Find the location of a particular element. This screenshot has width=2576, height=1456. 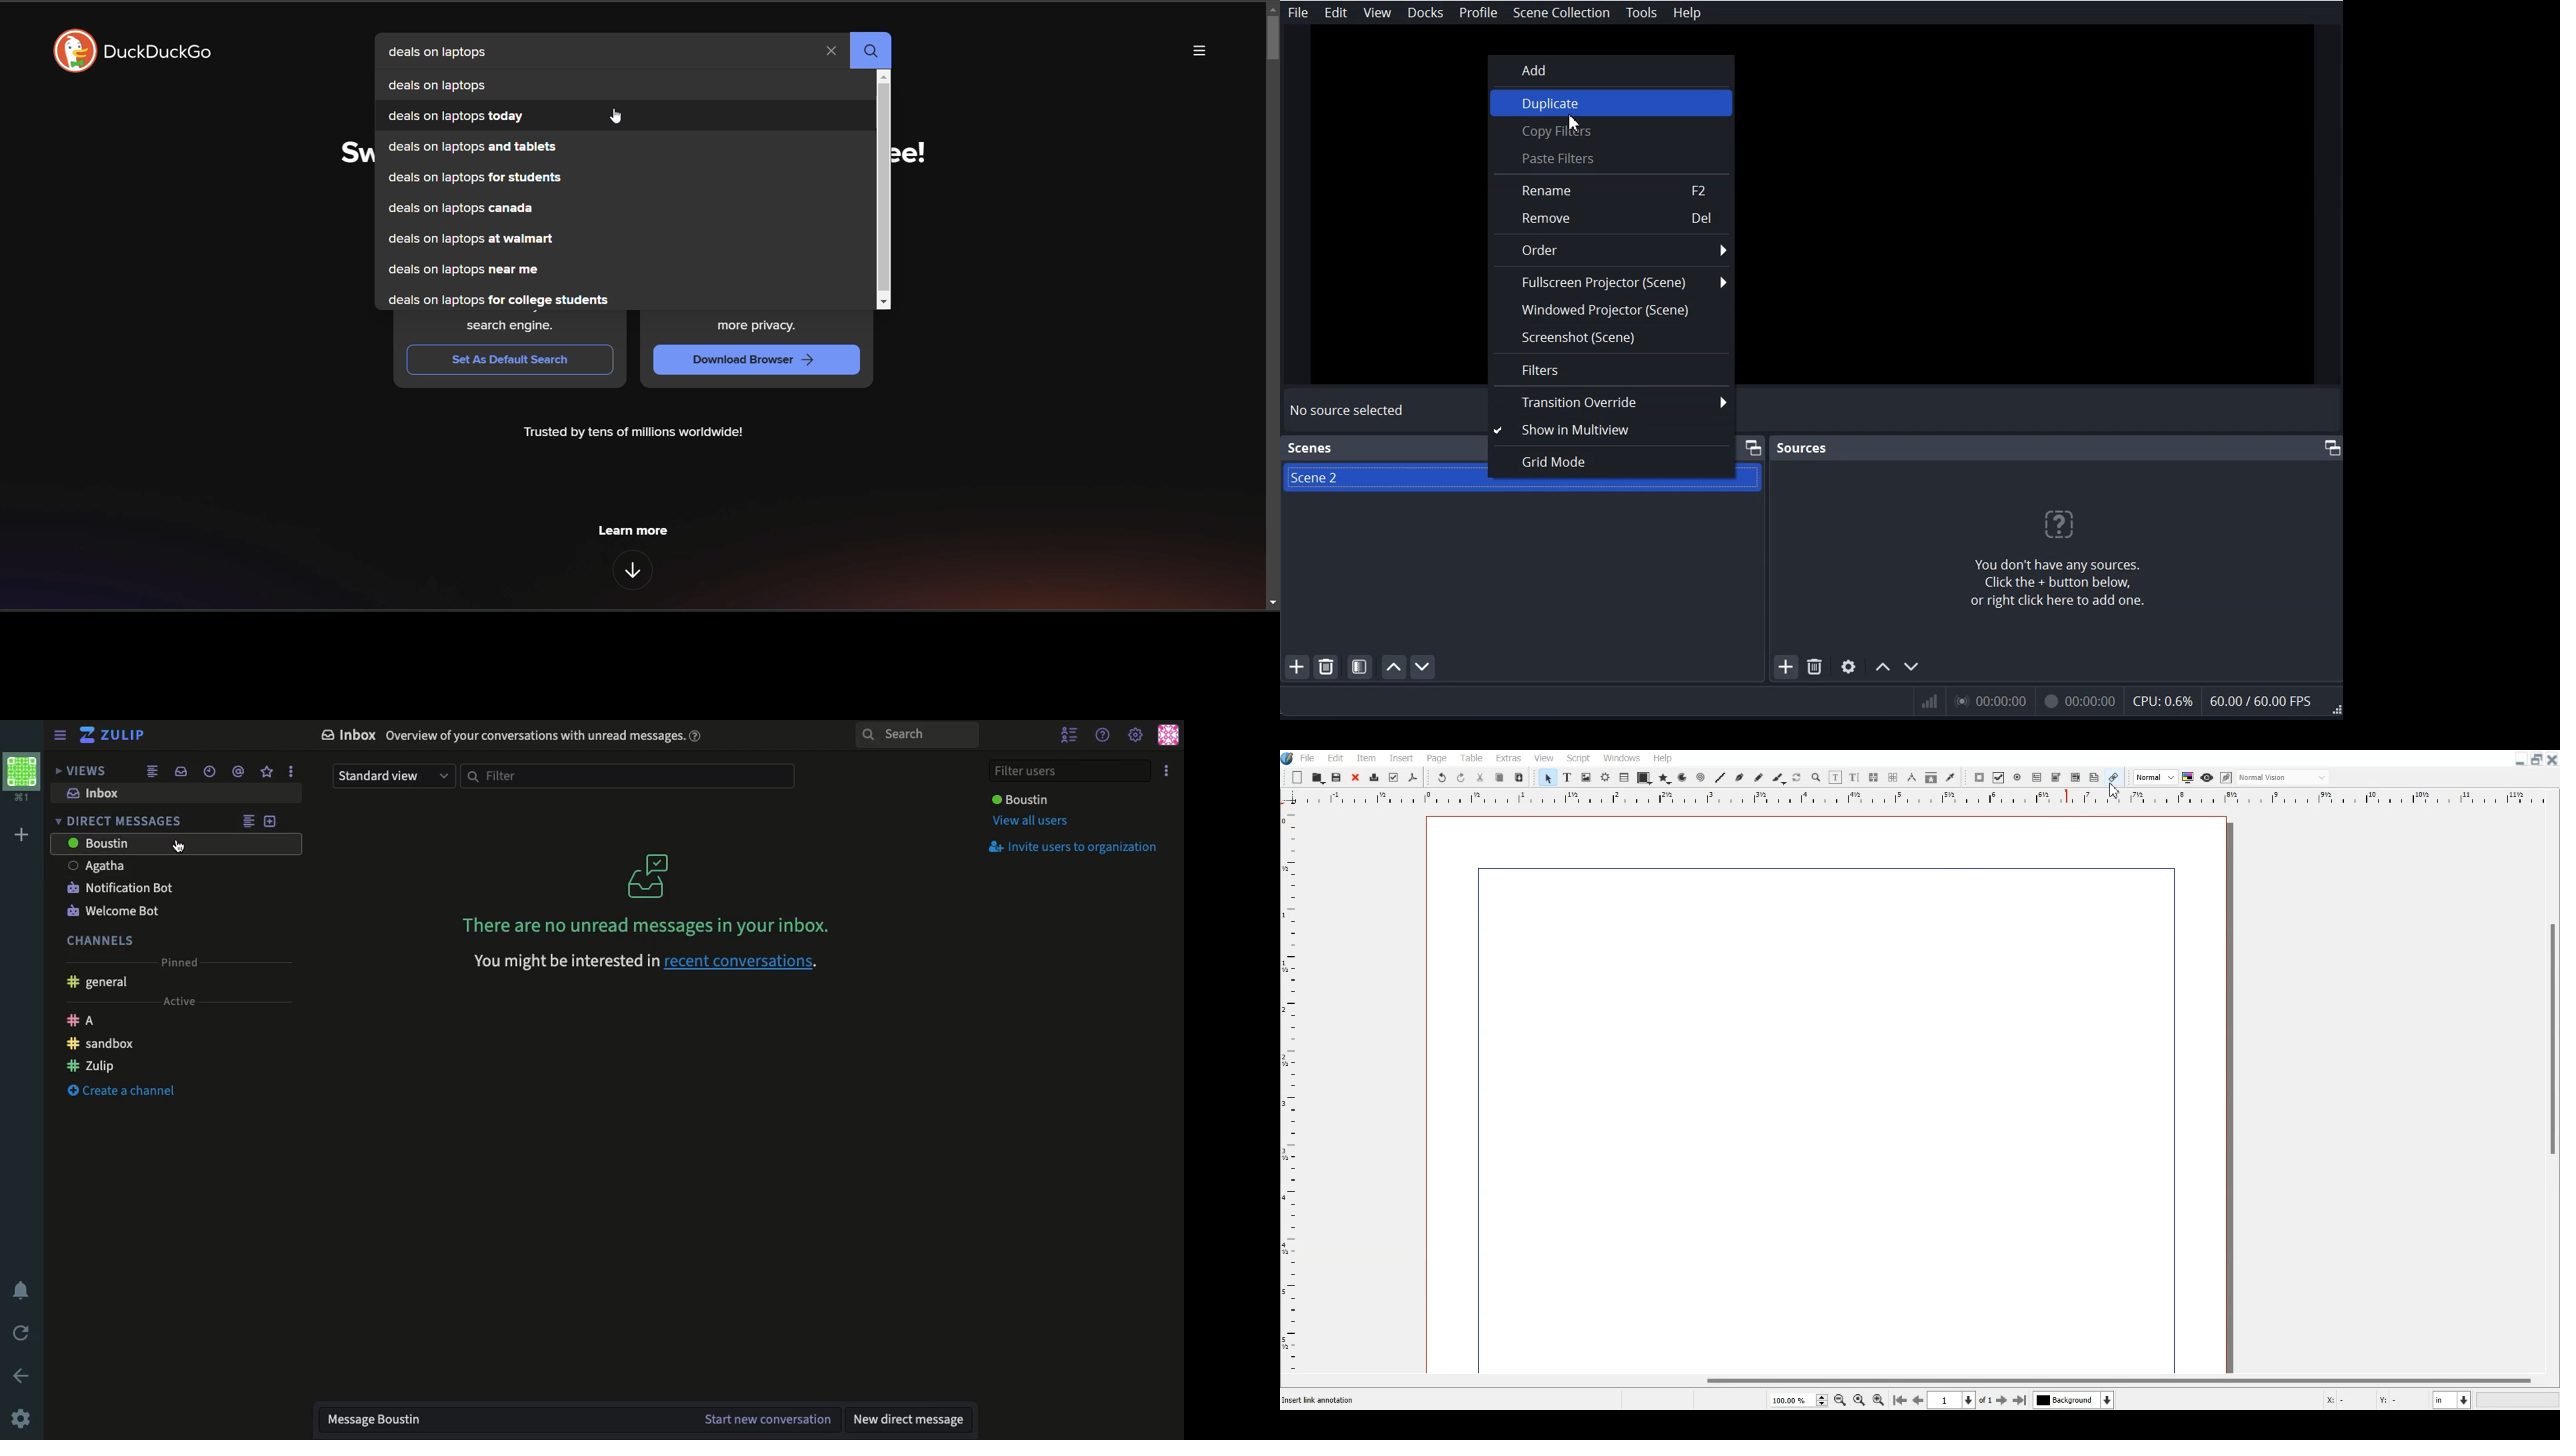

Add Source is located at coordinates (1786, 666).